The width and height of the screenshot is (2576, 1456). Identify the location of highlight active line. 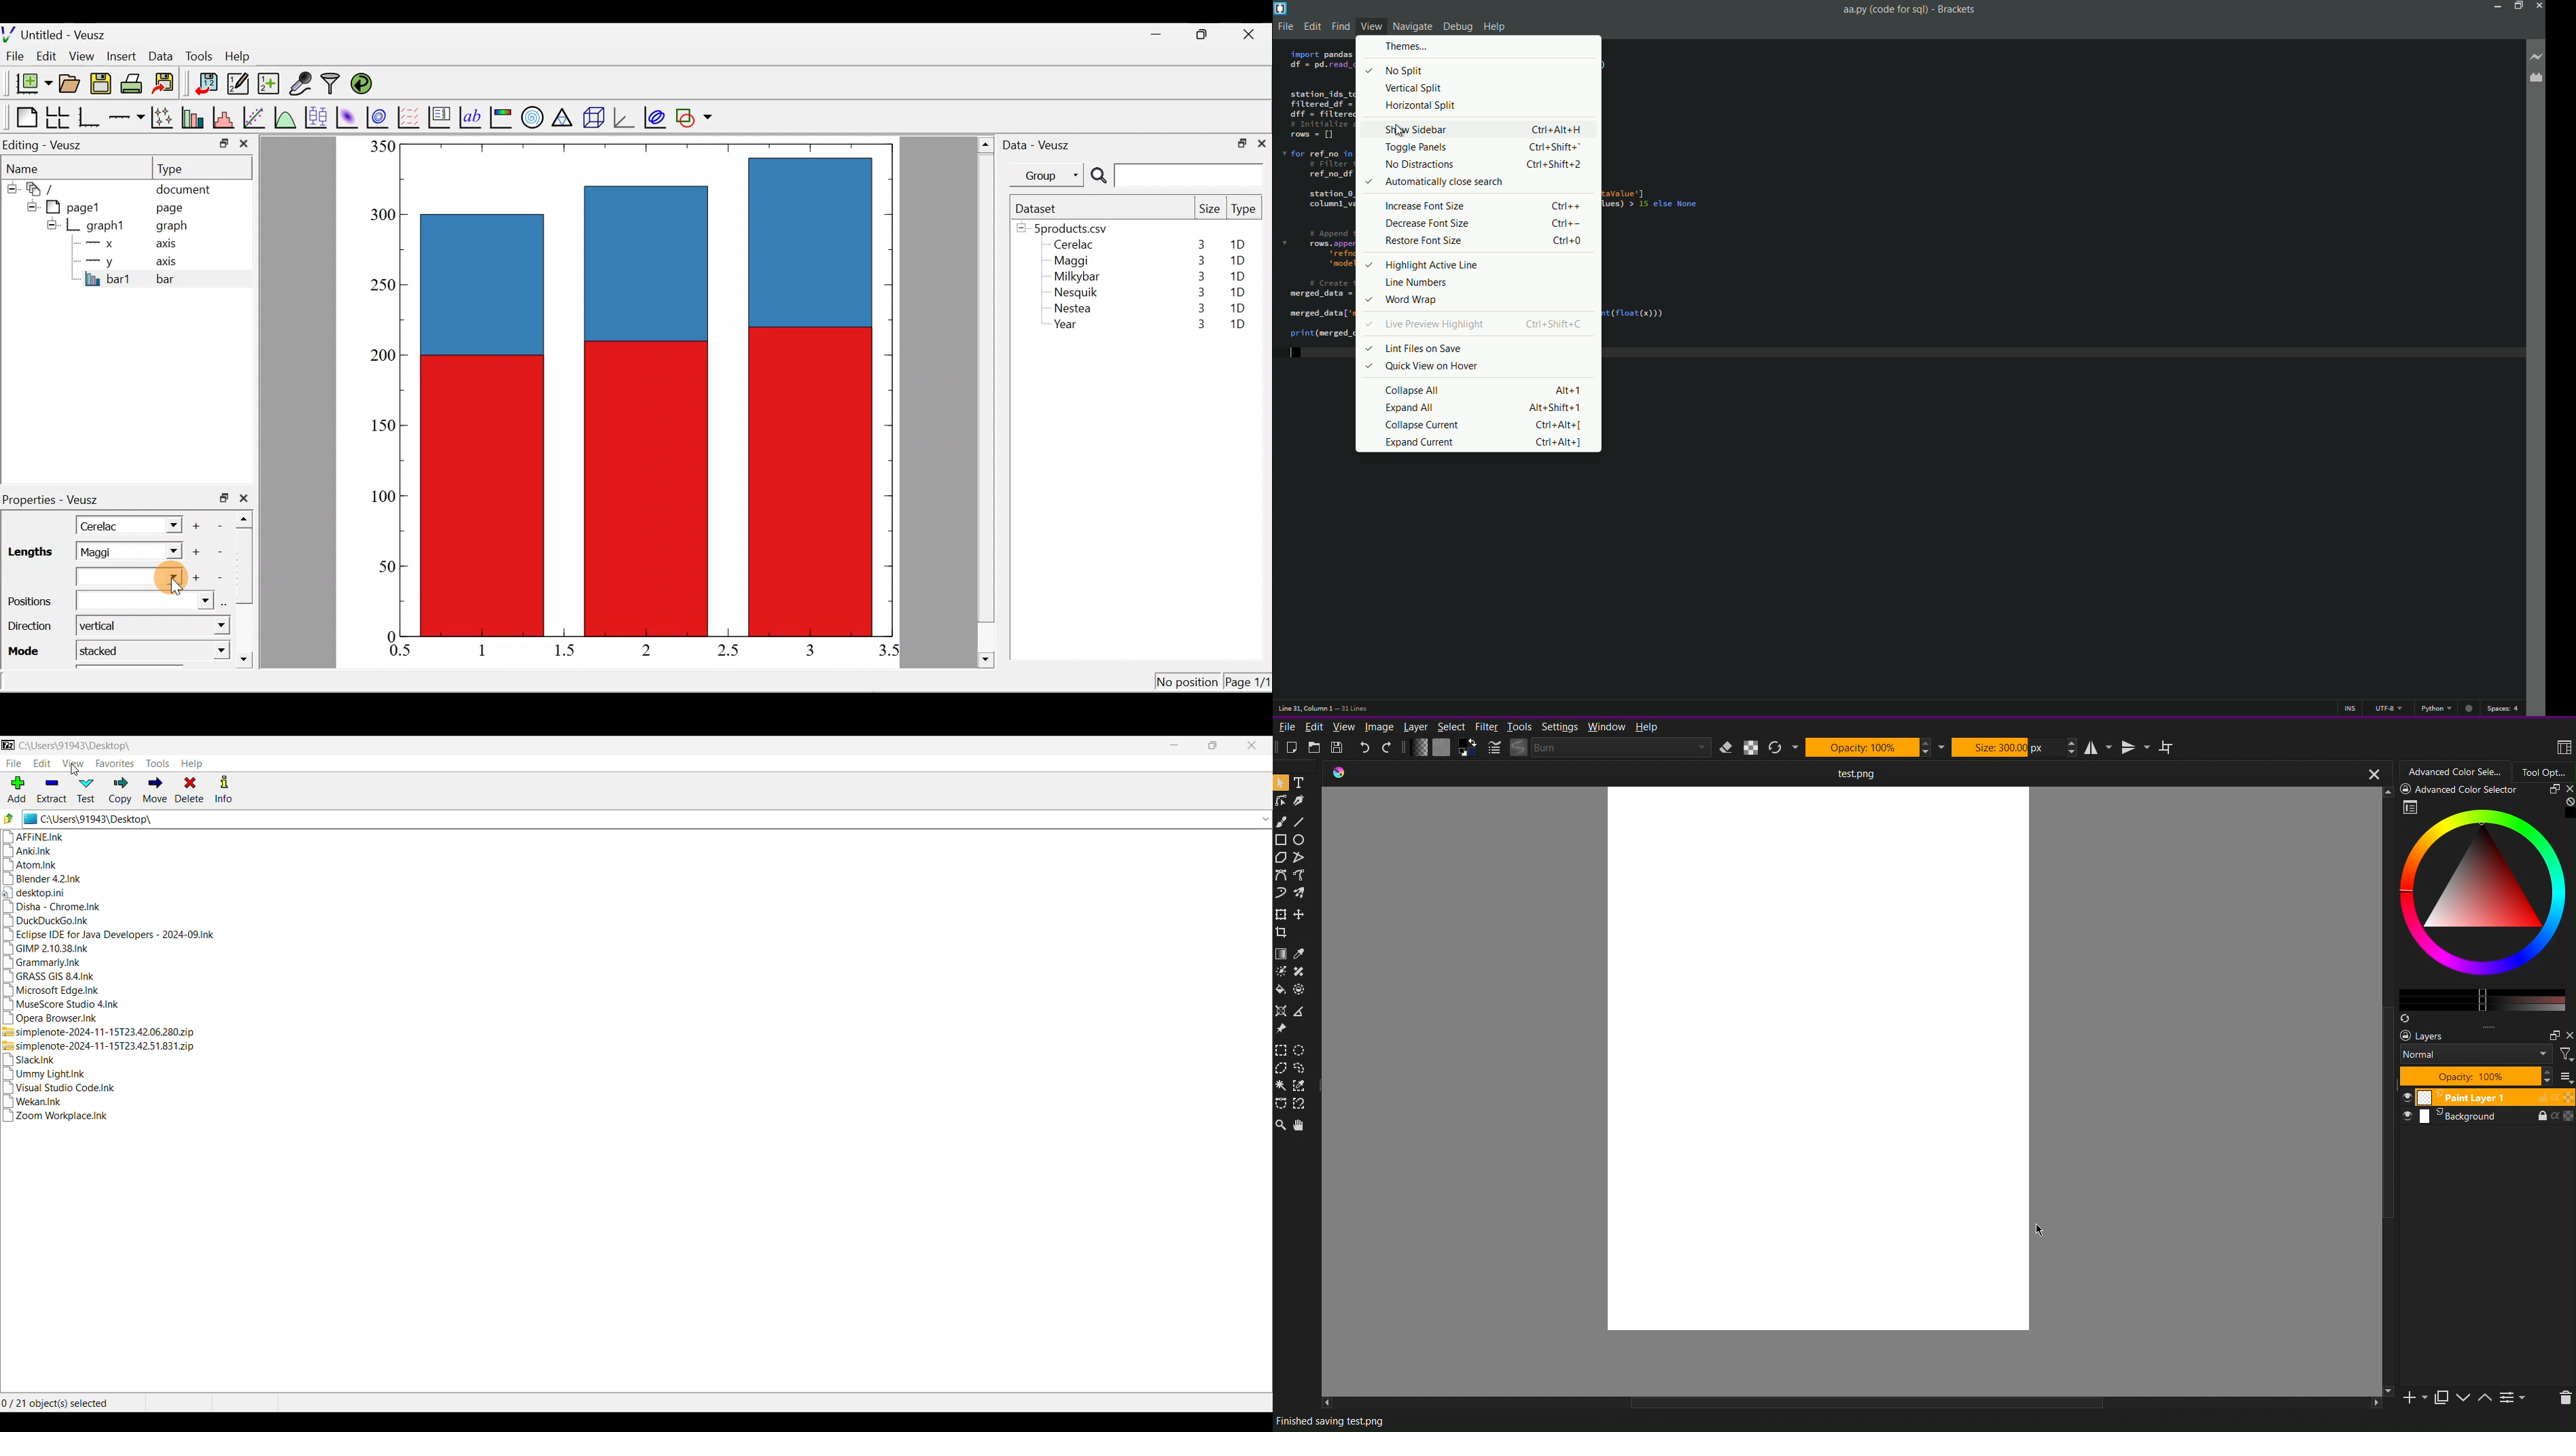
(1422, 265).